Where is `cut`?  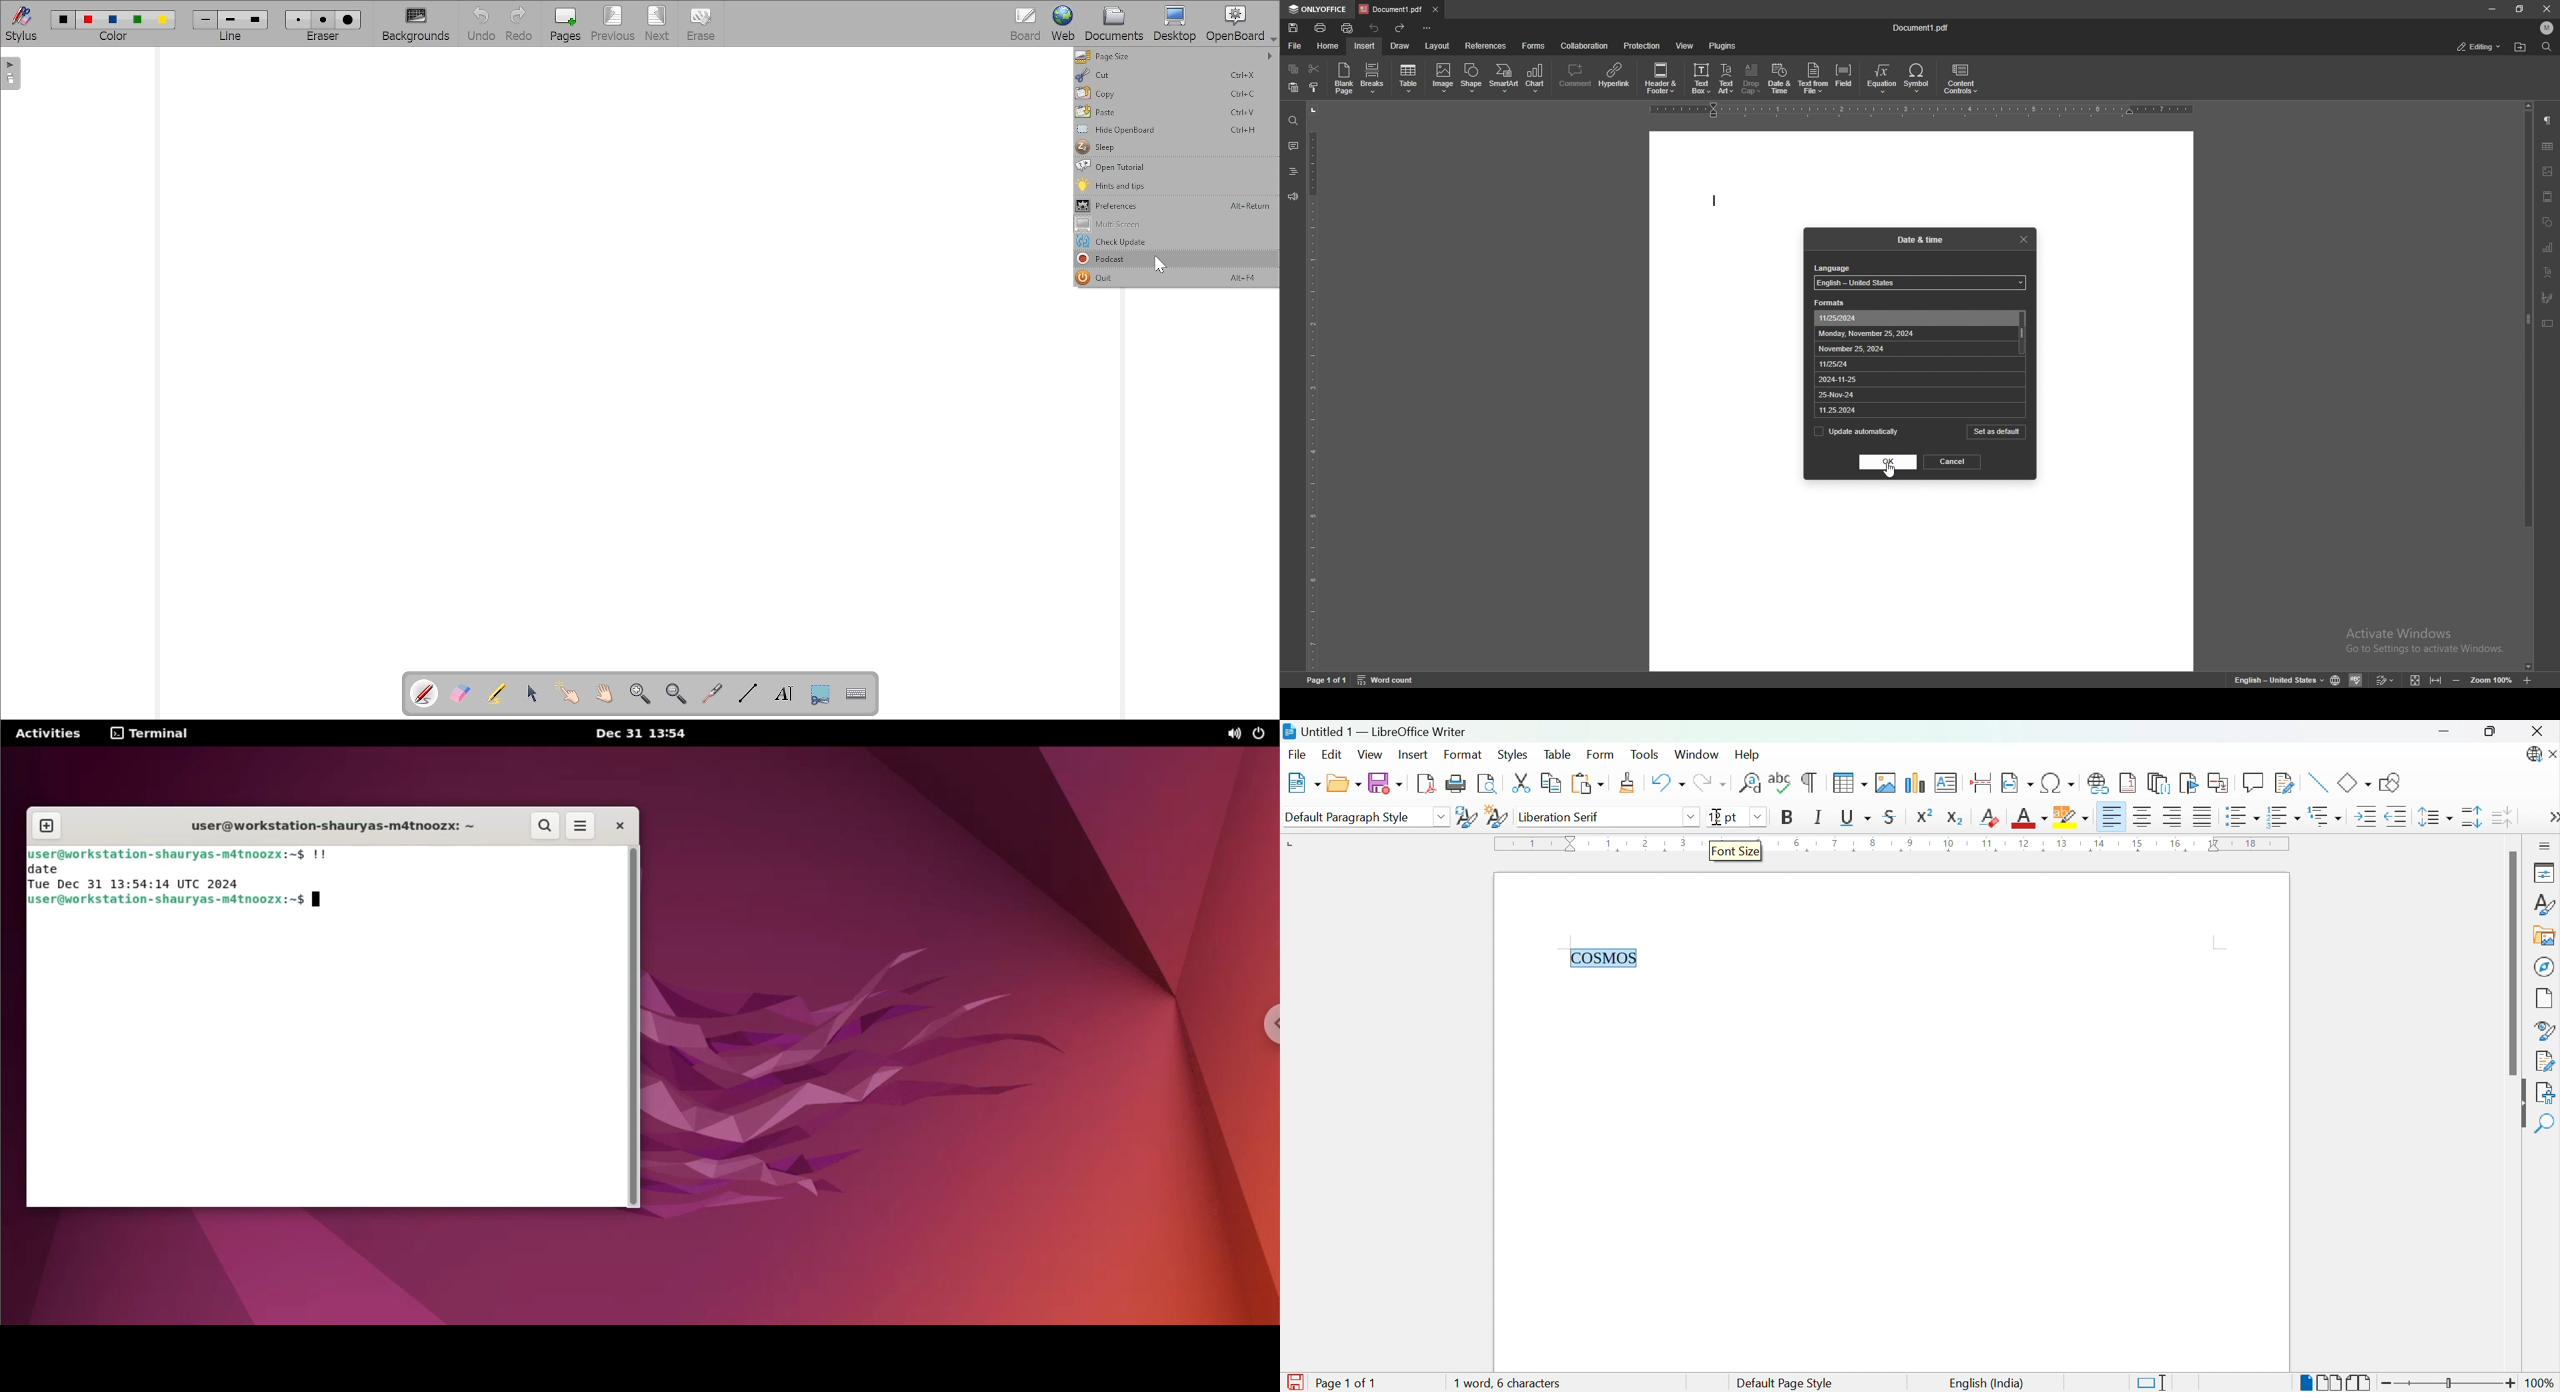
cut is located at coordinates (1313, 68).